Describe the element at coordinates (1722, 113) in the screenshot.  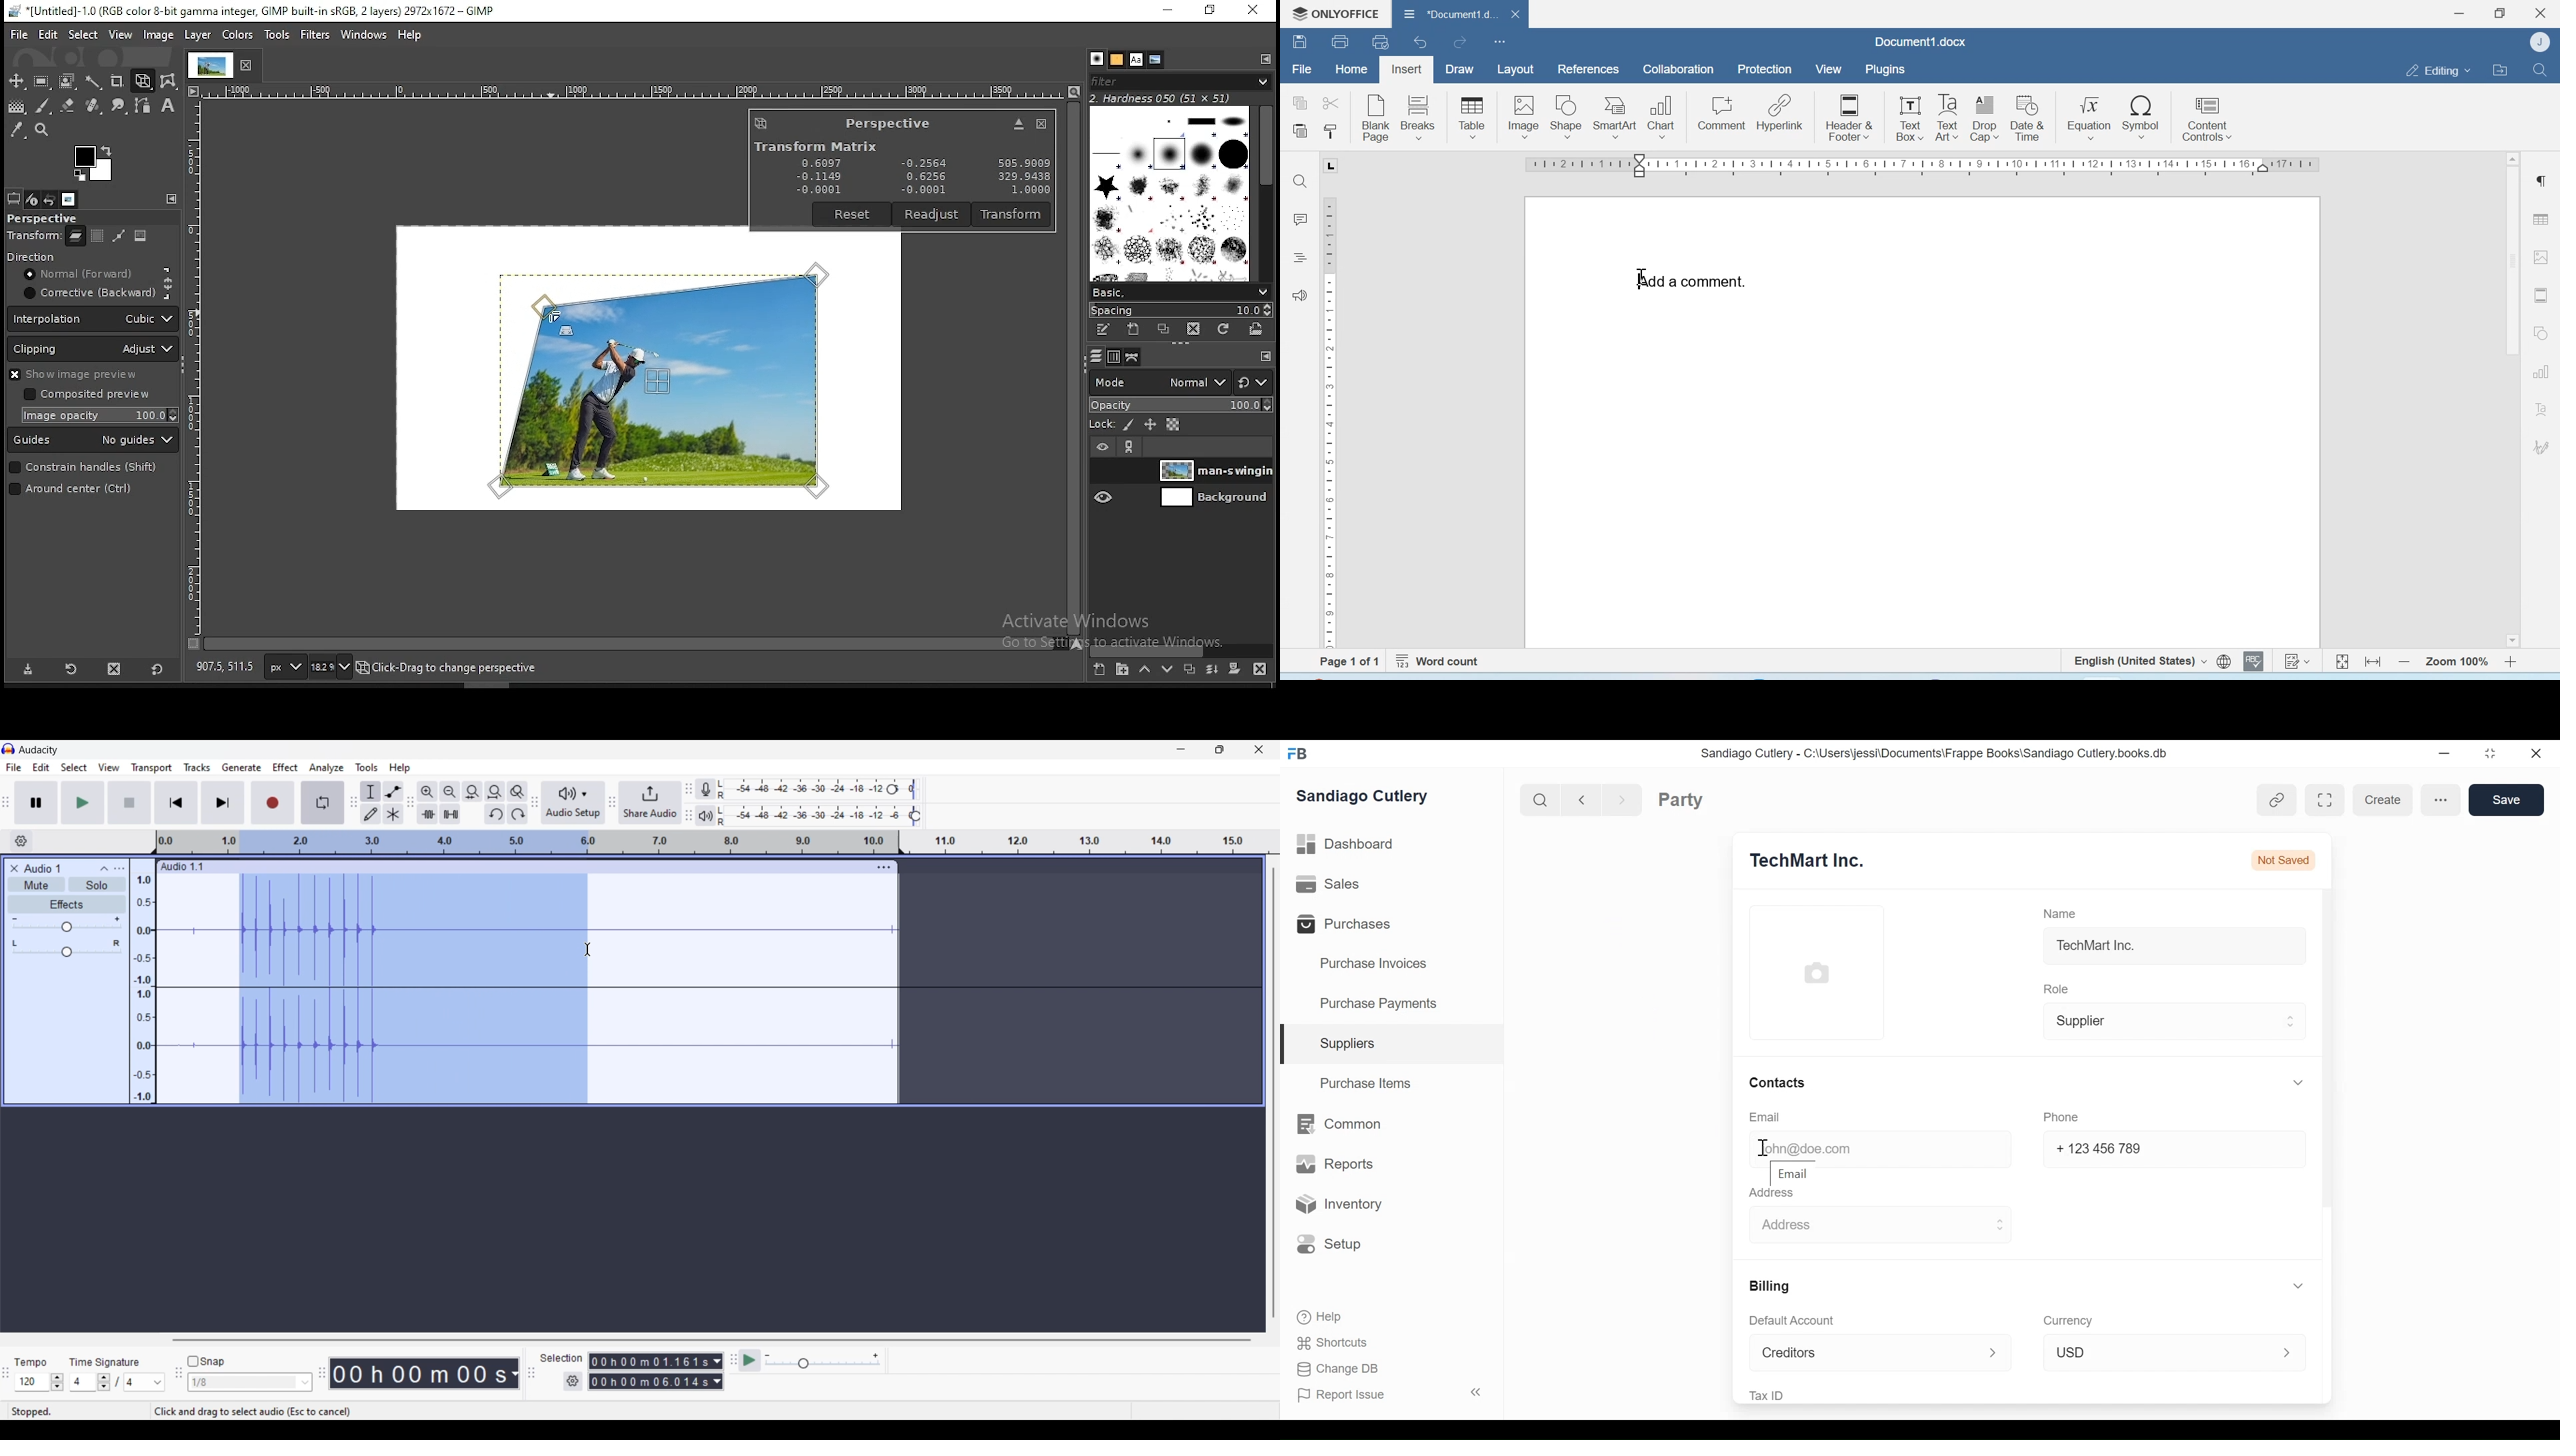
I see `Comment` at that location.